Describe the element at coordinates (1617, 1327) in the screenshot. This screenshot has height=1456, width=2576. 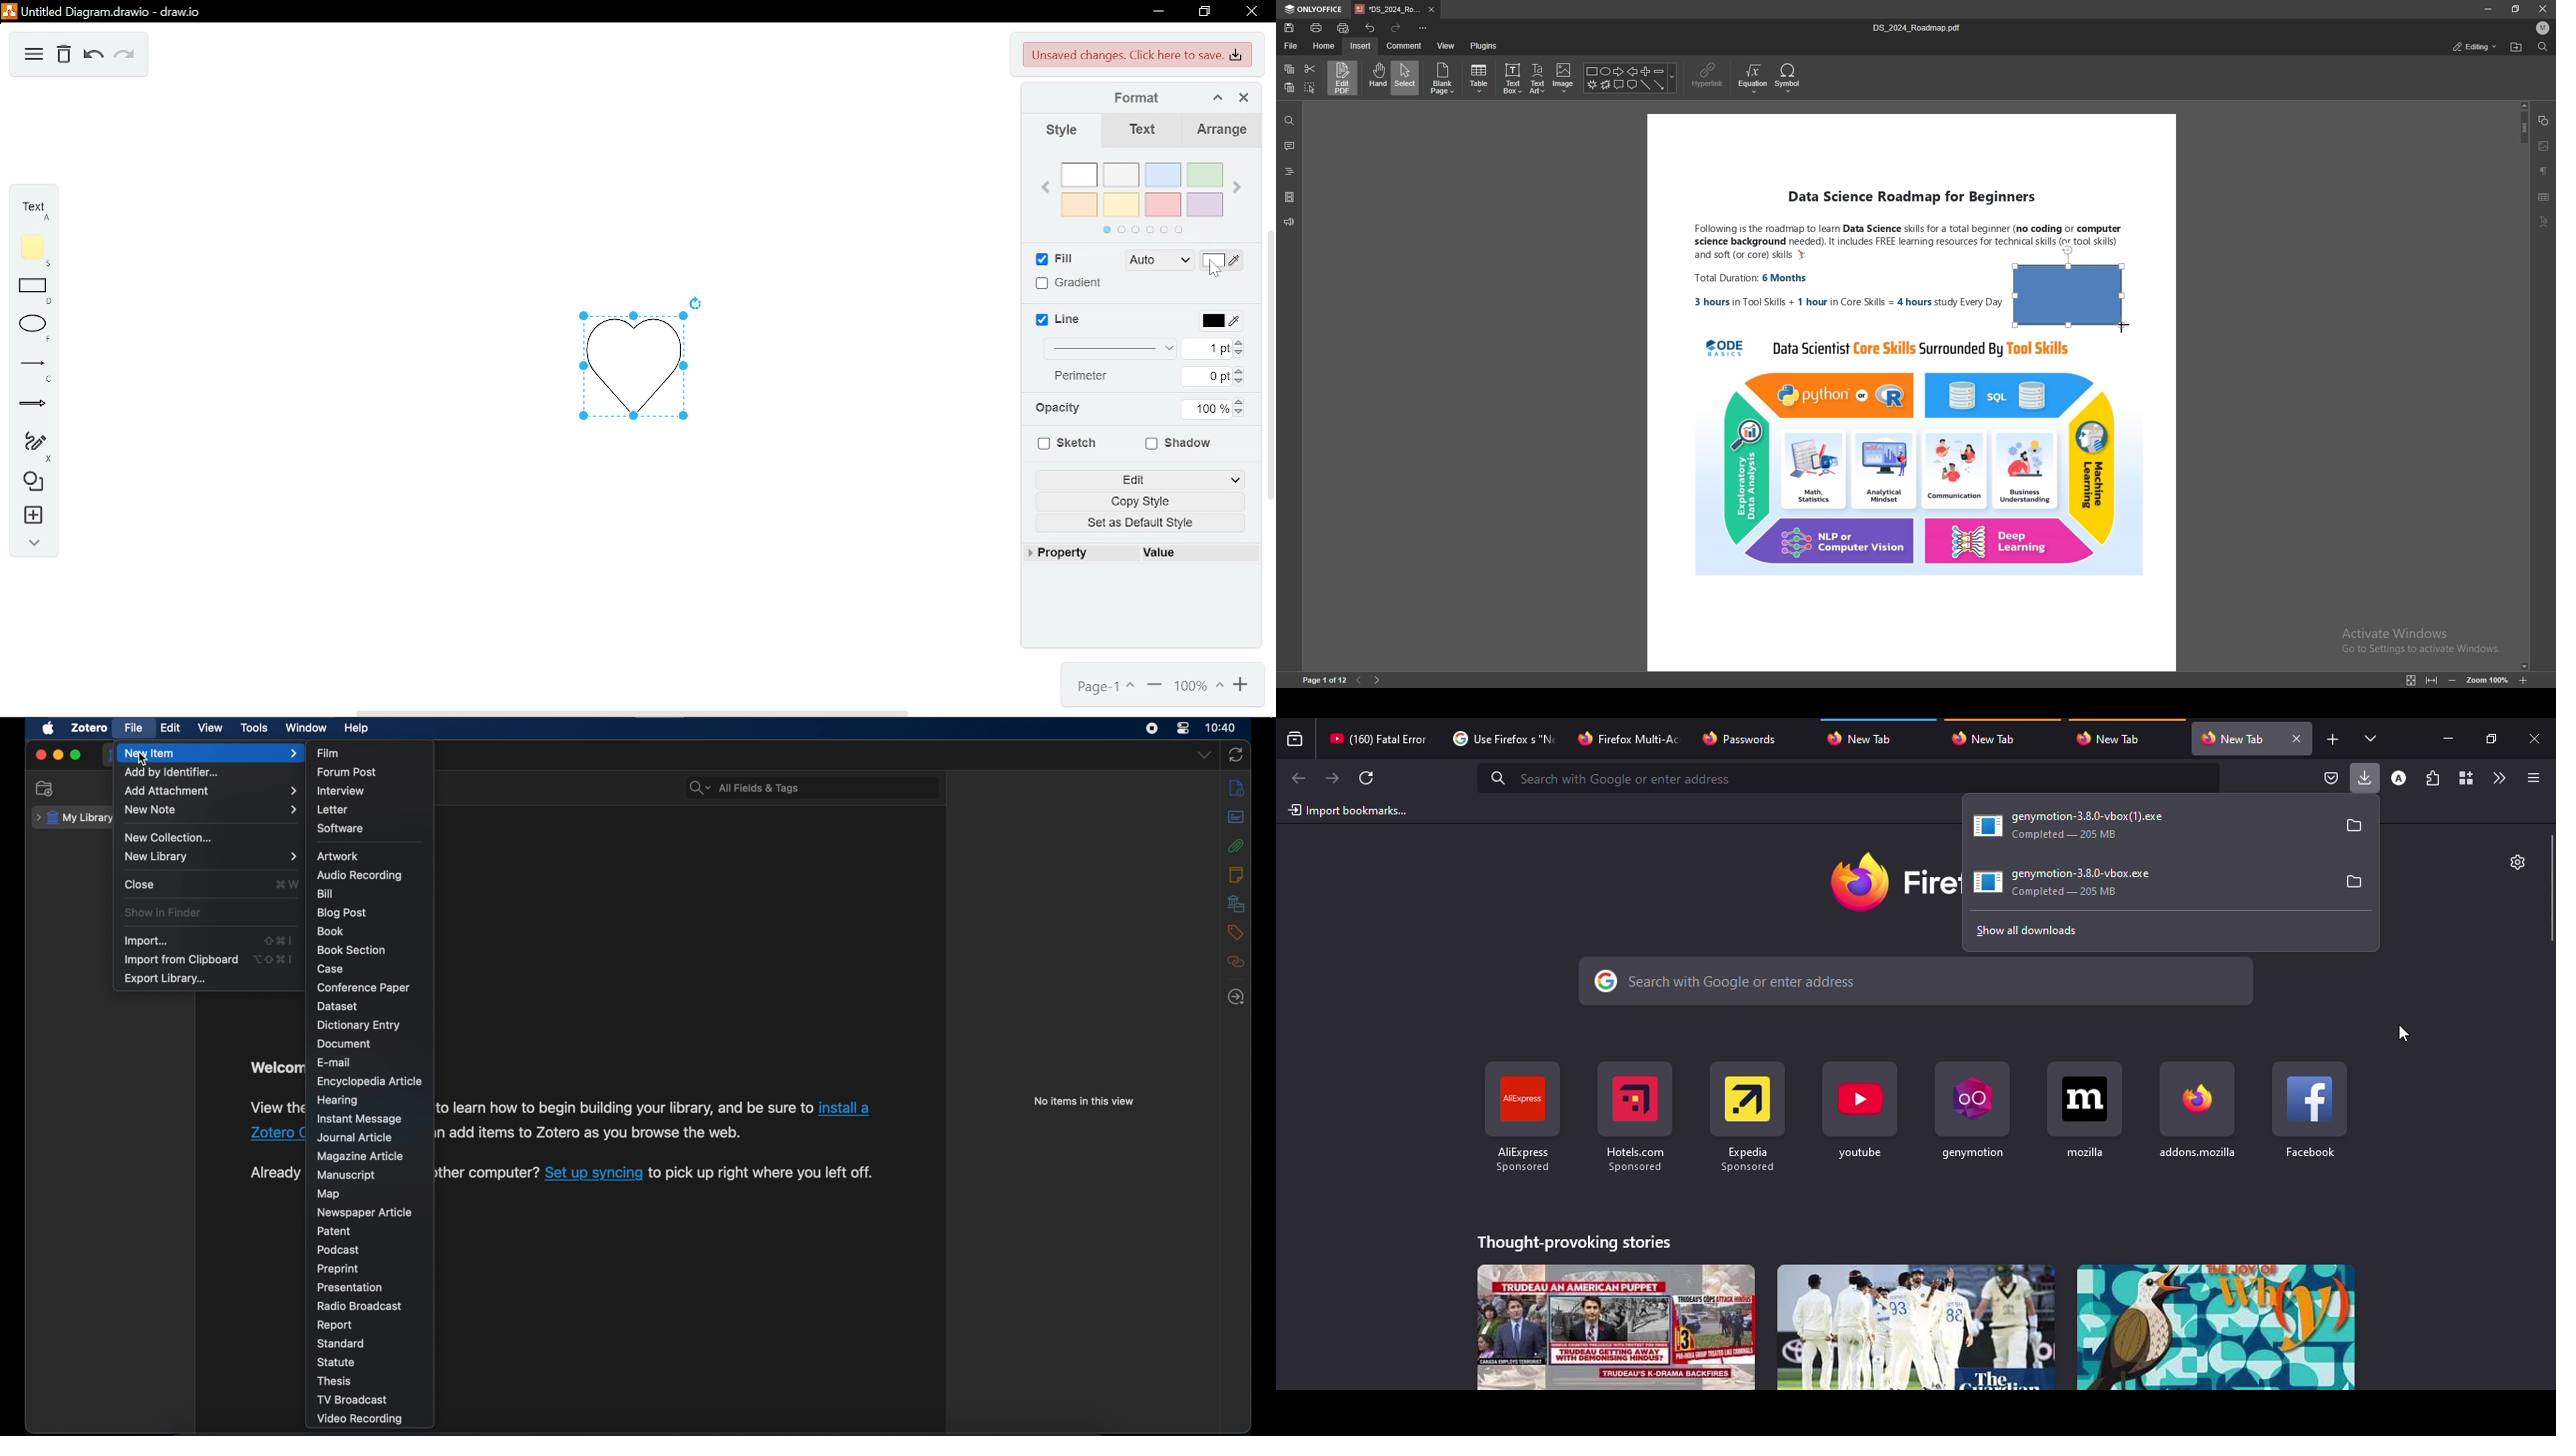
I see `stories` at that location.